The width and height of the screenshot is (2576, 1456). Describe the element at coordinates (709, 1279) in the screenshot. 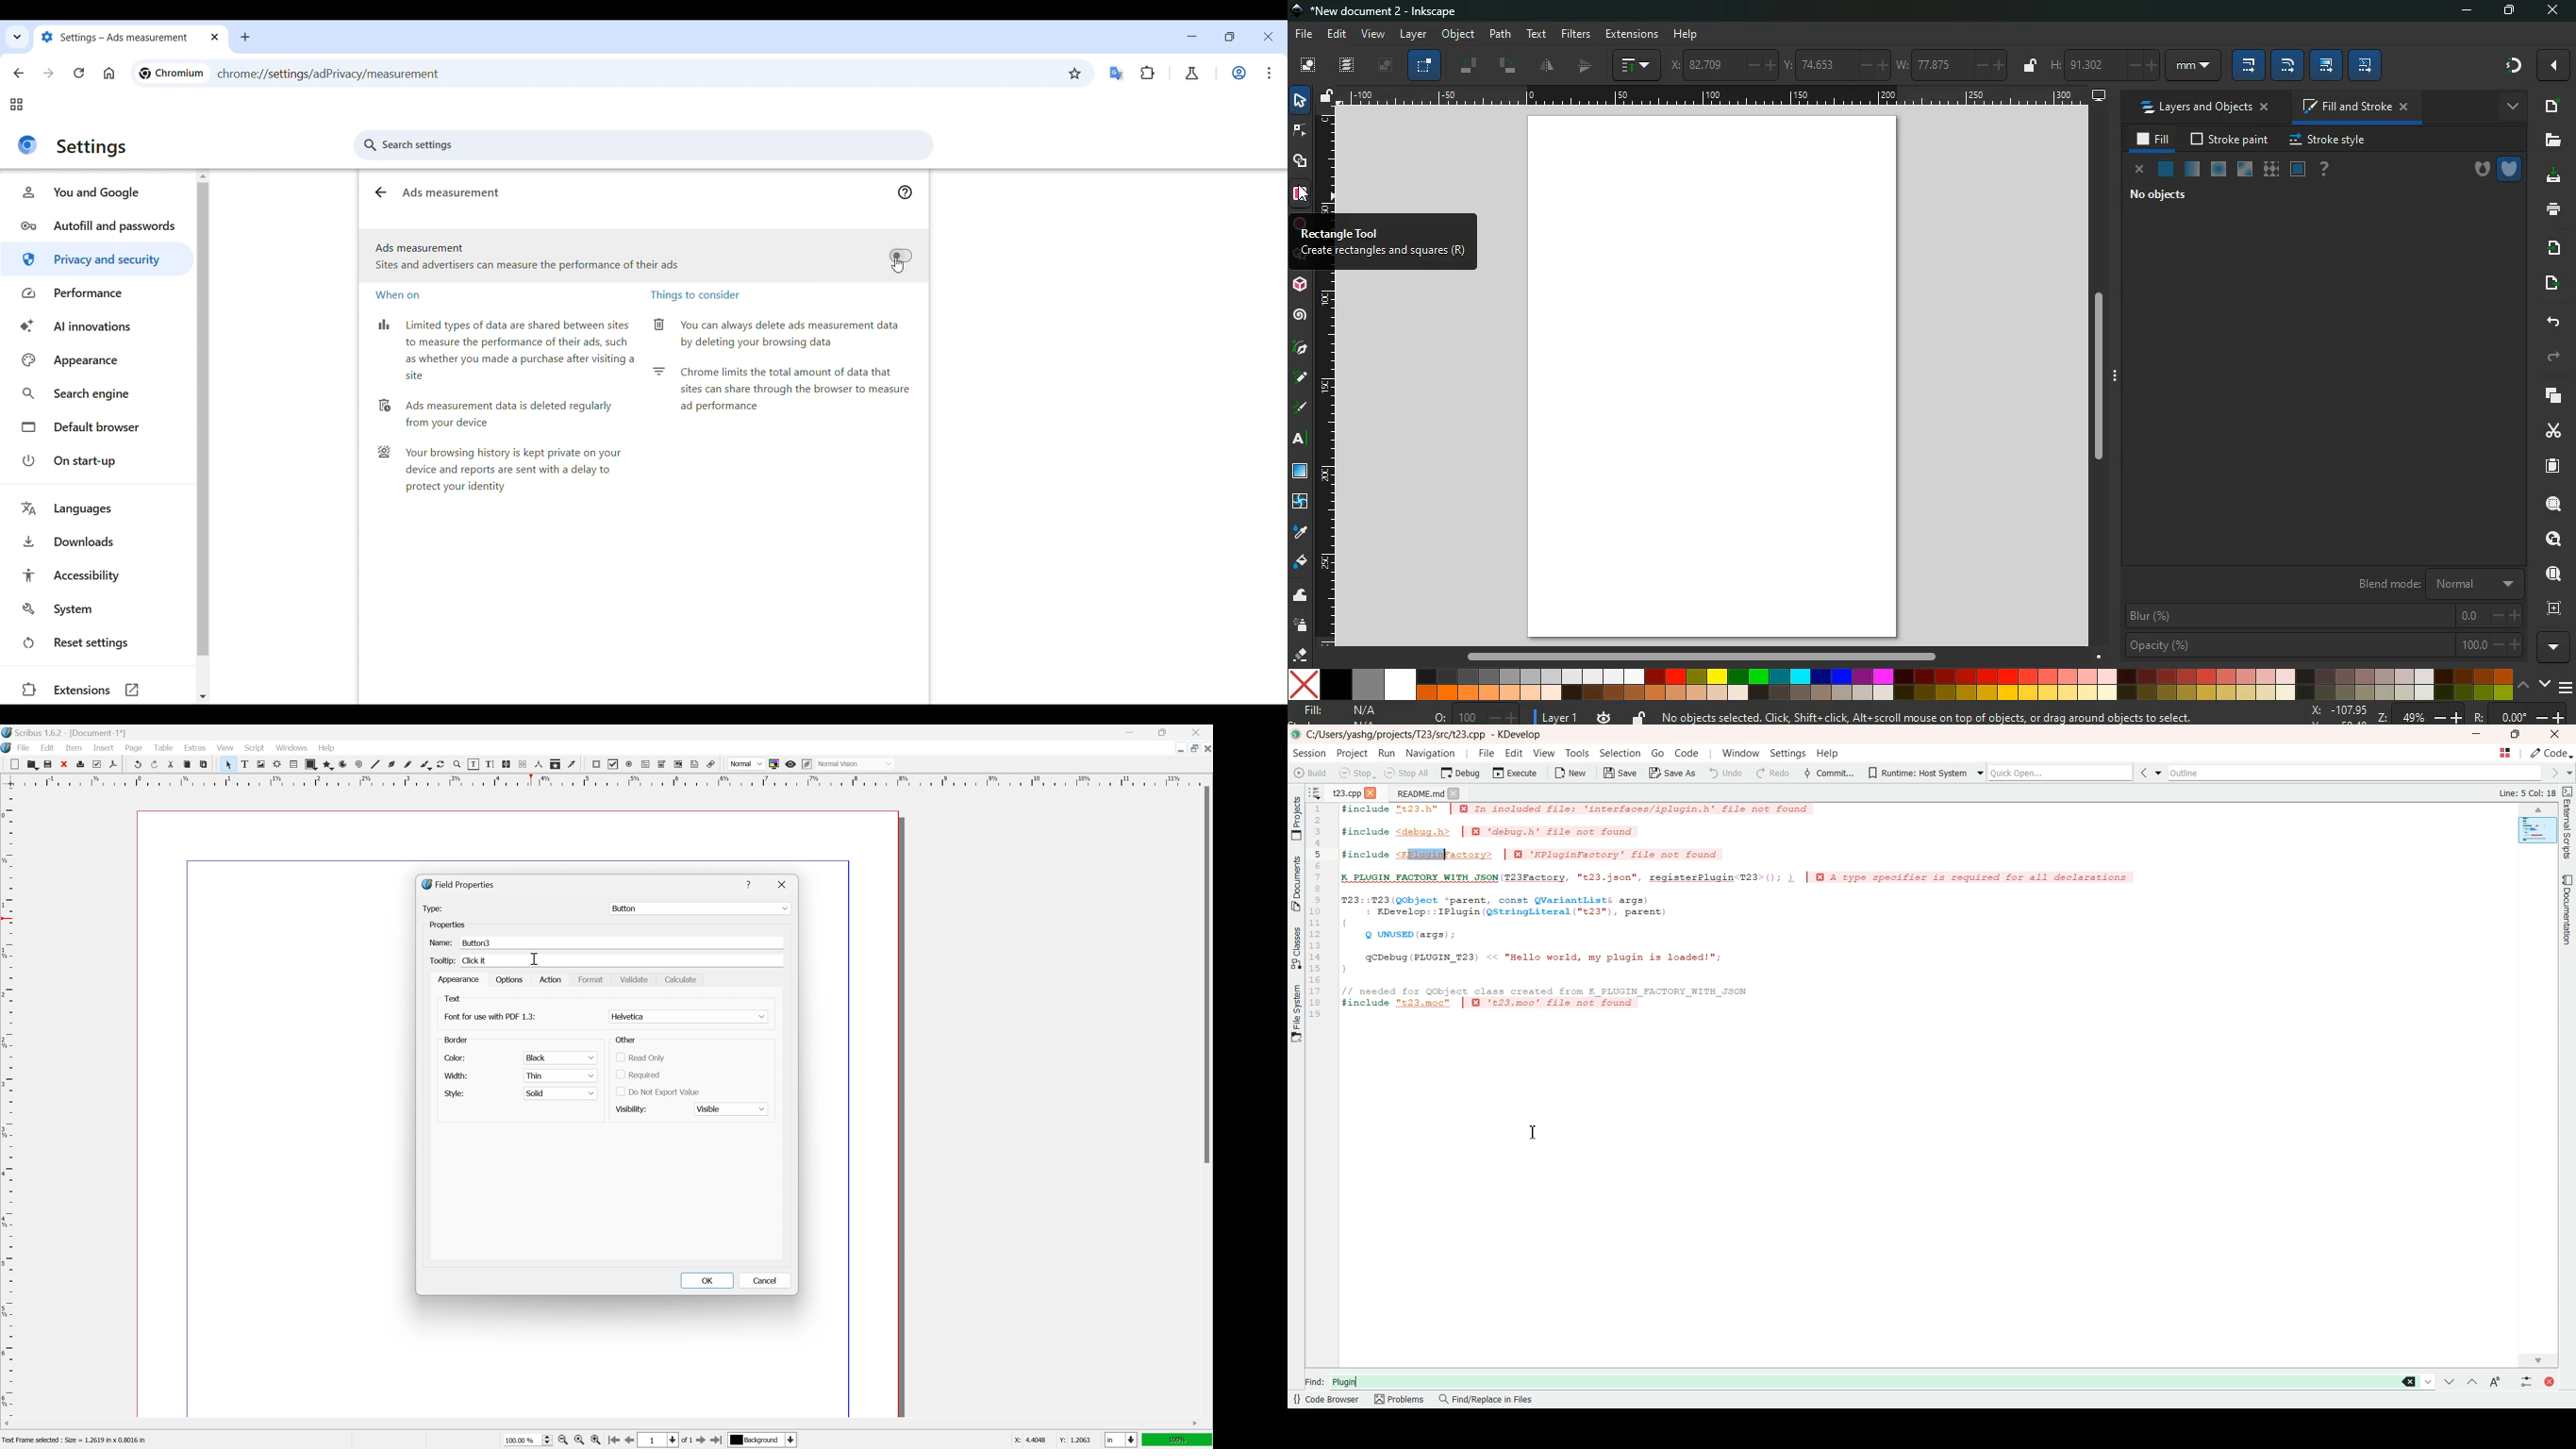

I see `OK` at that location.